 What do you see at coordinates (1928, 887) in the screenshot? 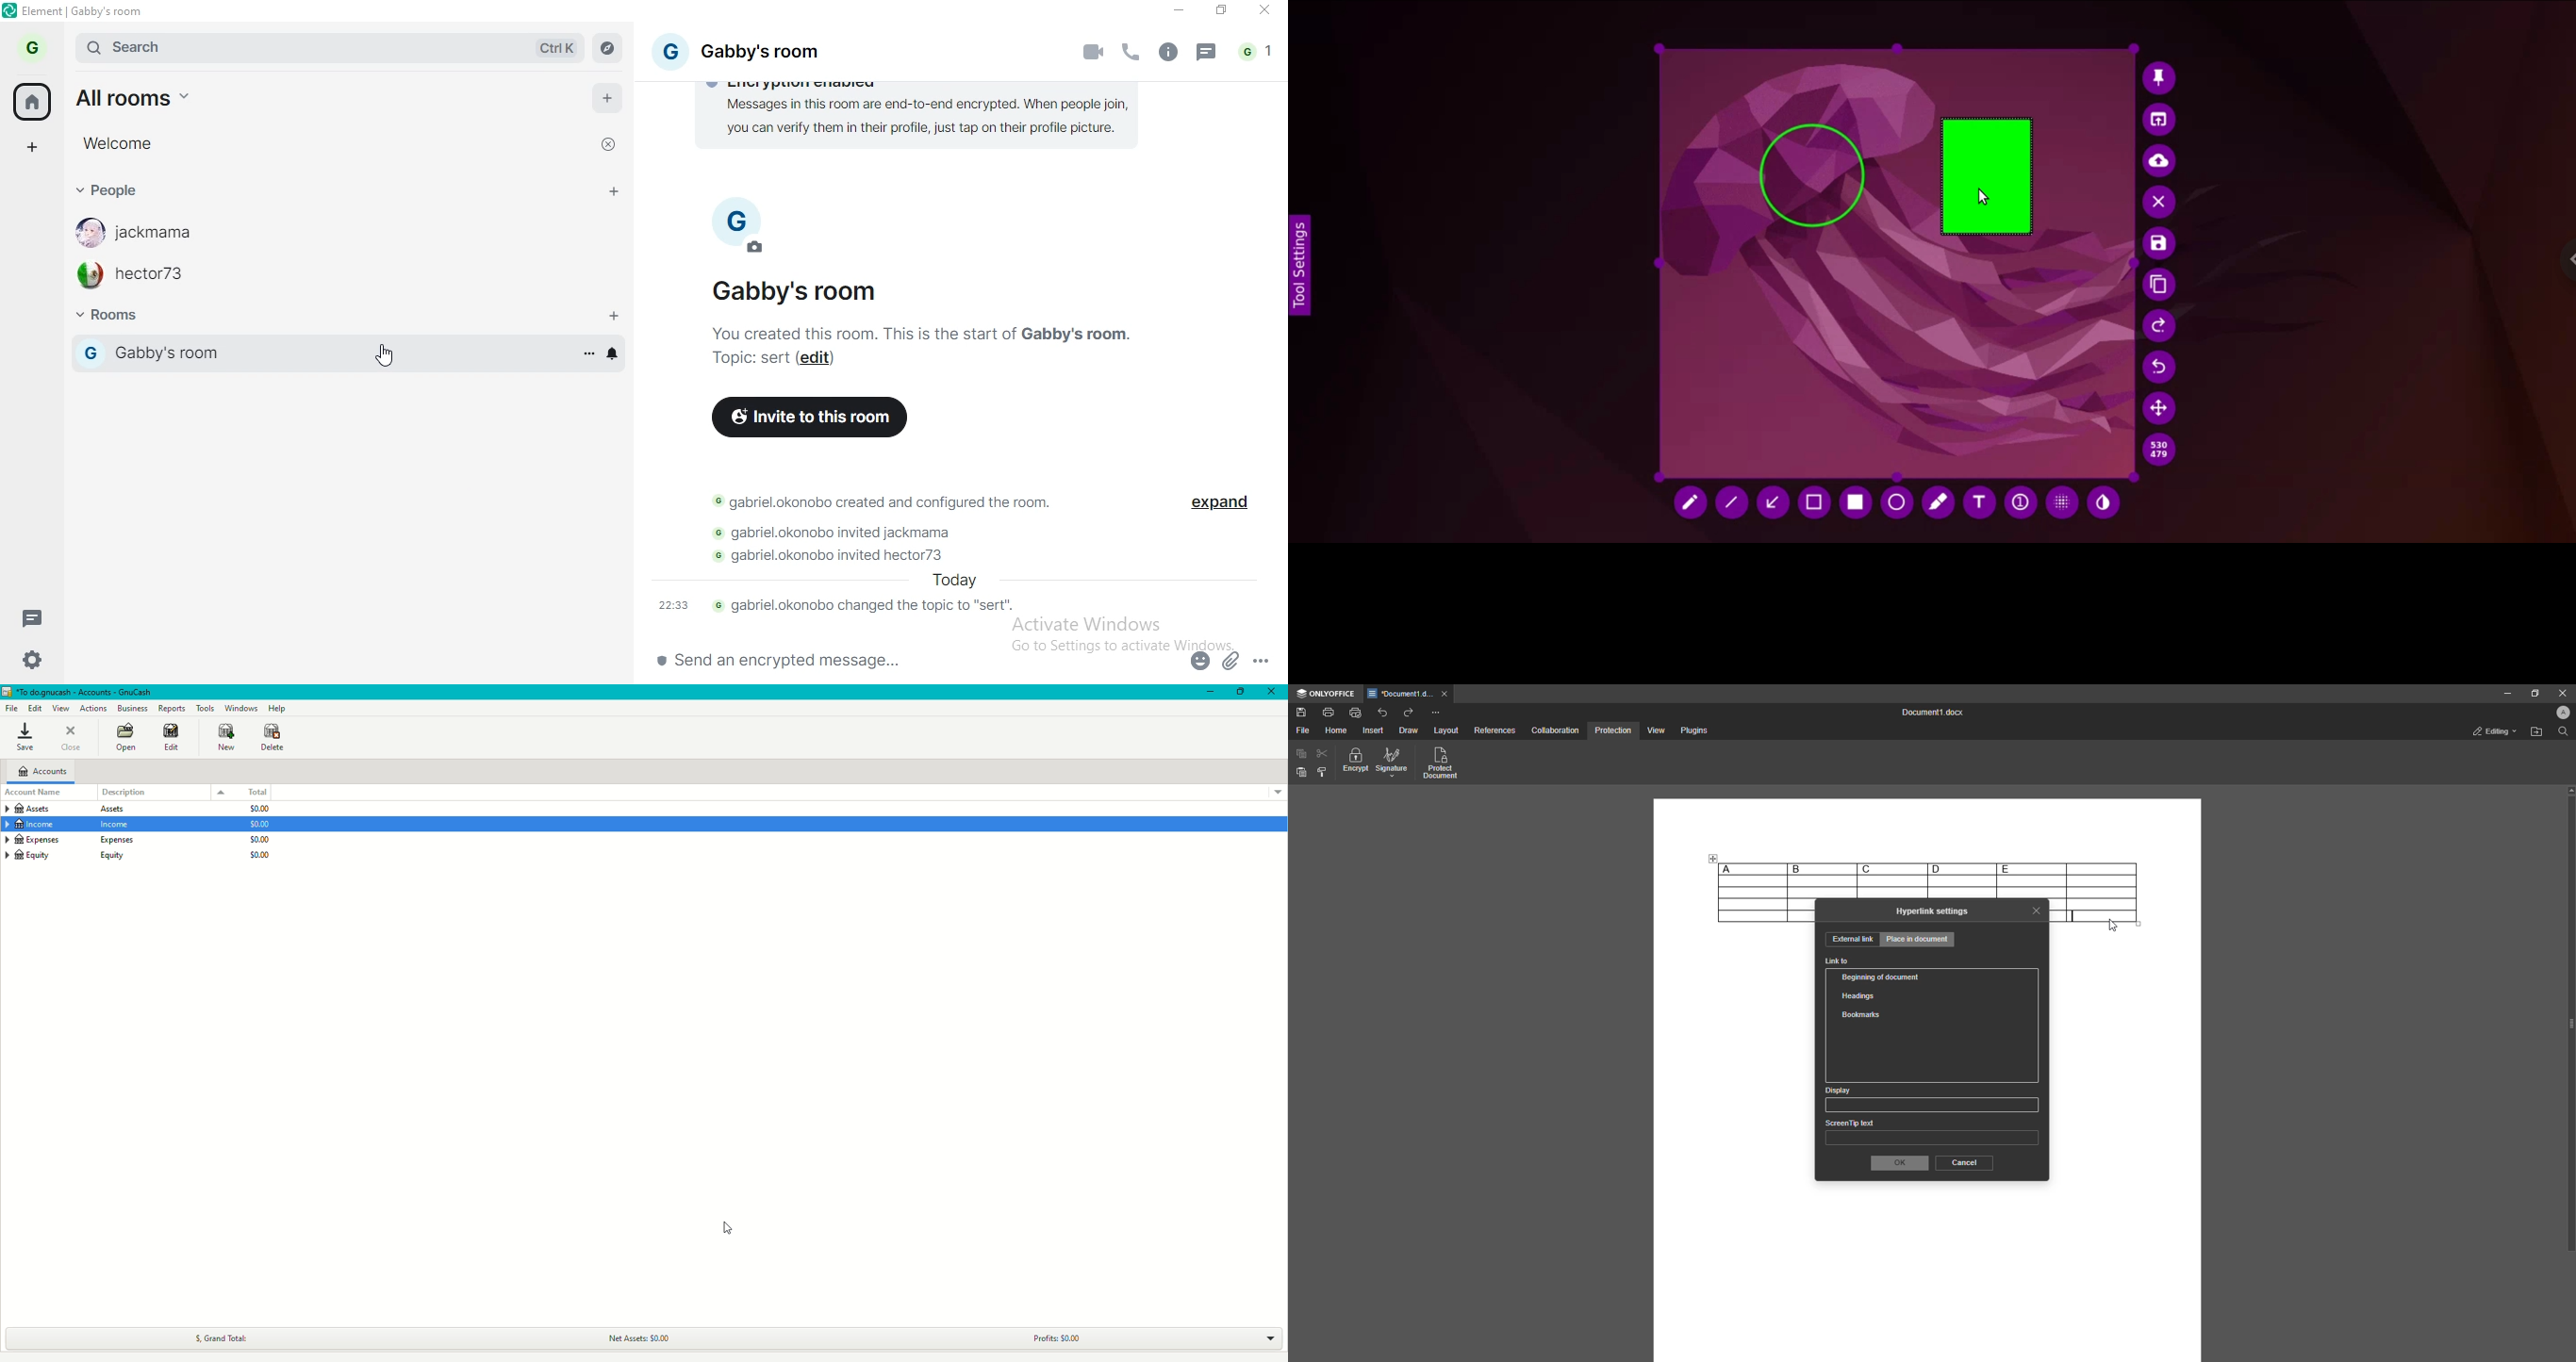
I see `Cells` at bounding box center [1928, 887].